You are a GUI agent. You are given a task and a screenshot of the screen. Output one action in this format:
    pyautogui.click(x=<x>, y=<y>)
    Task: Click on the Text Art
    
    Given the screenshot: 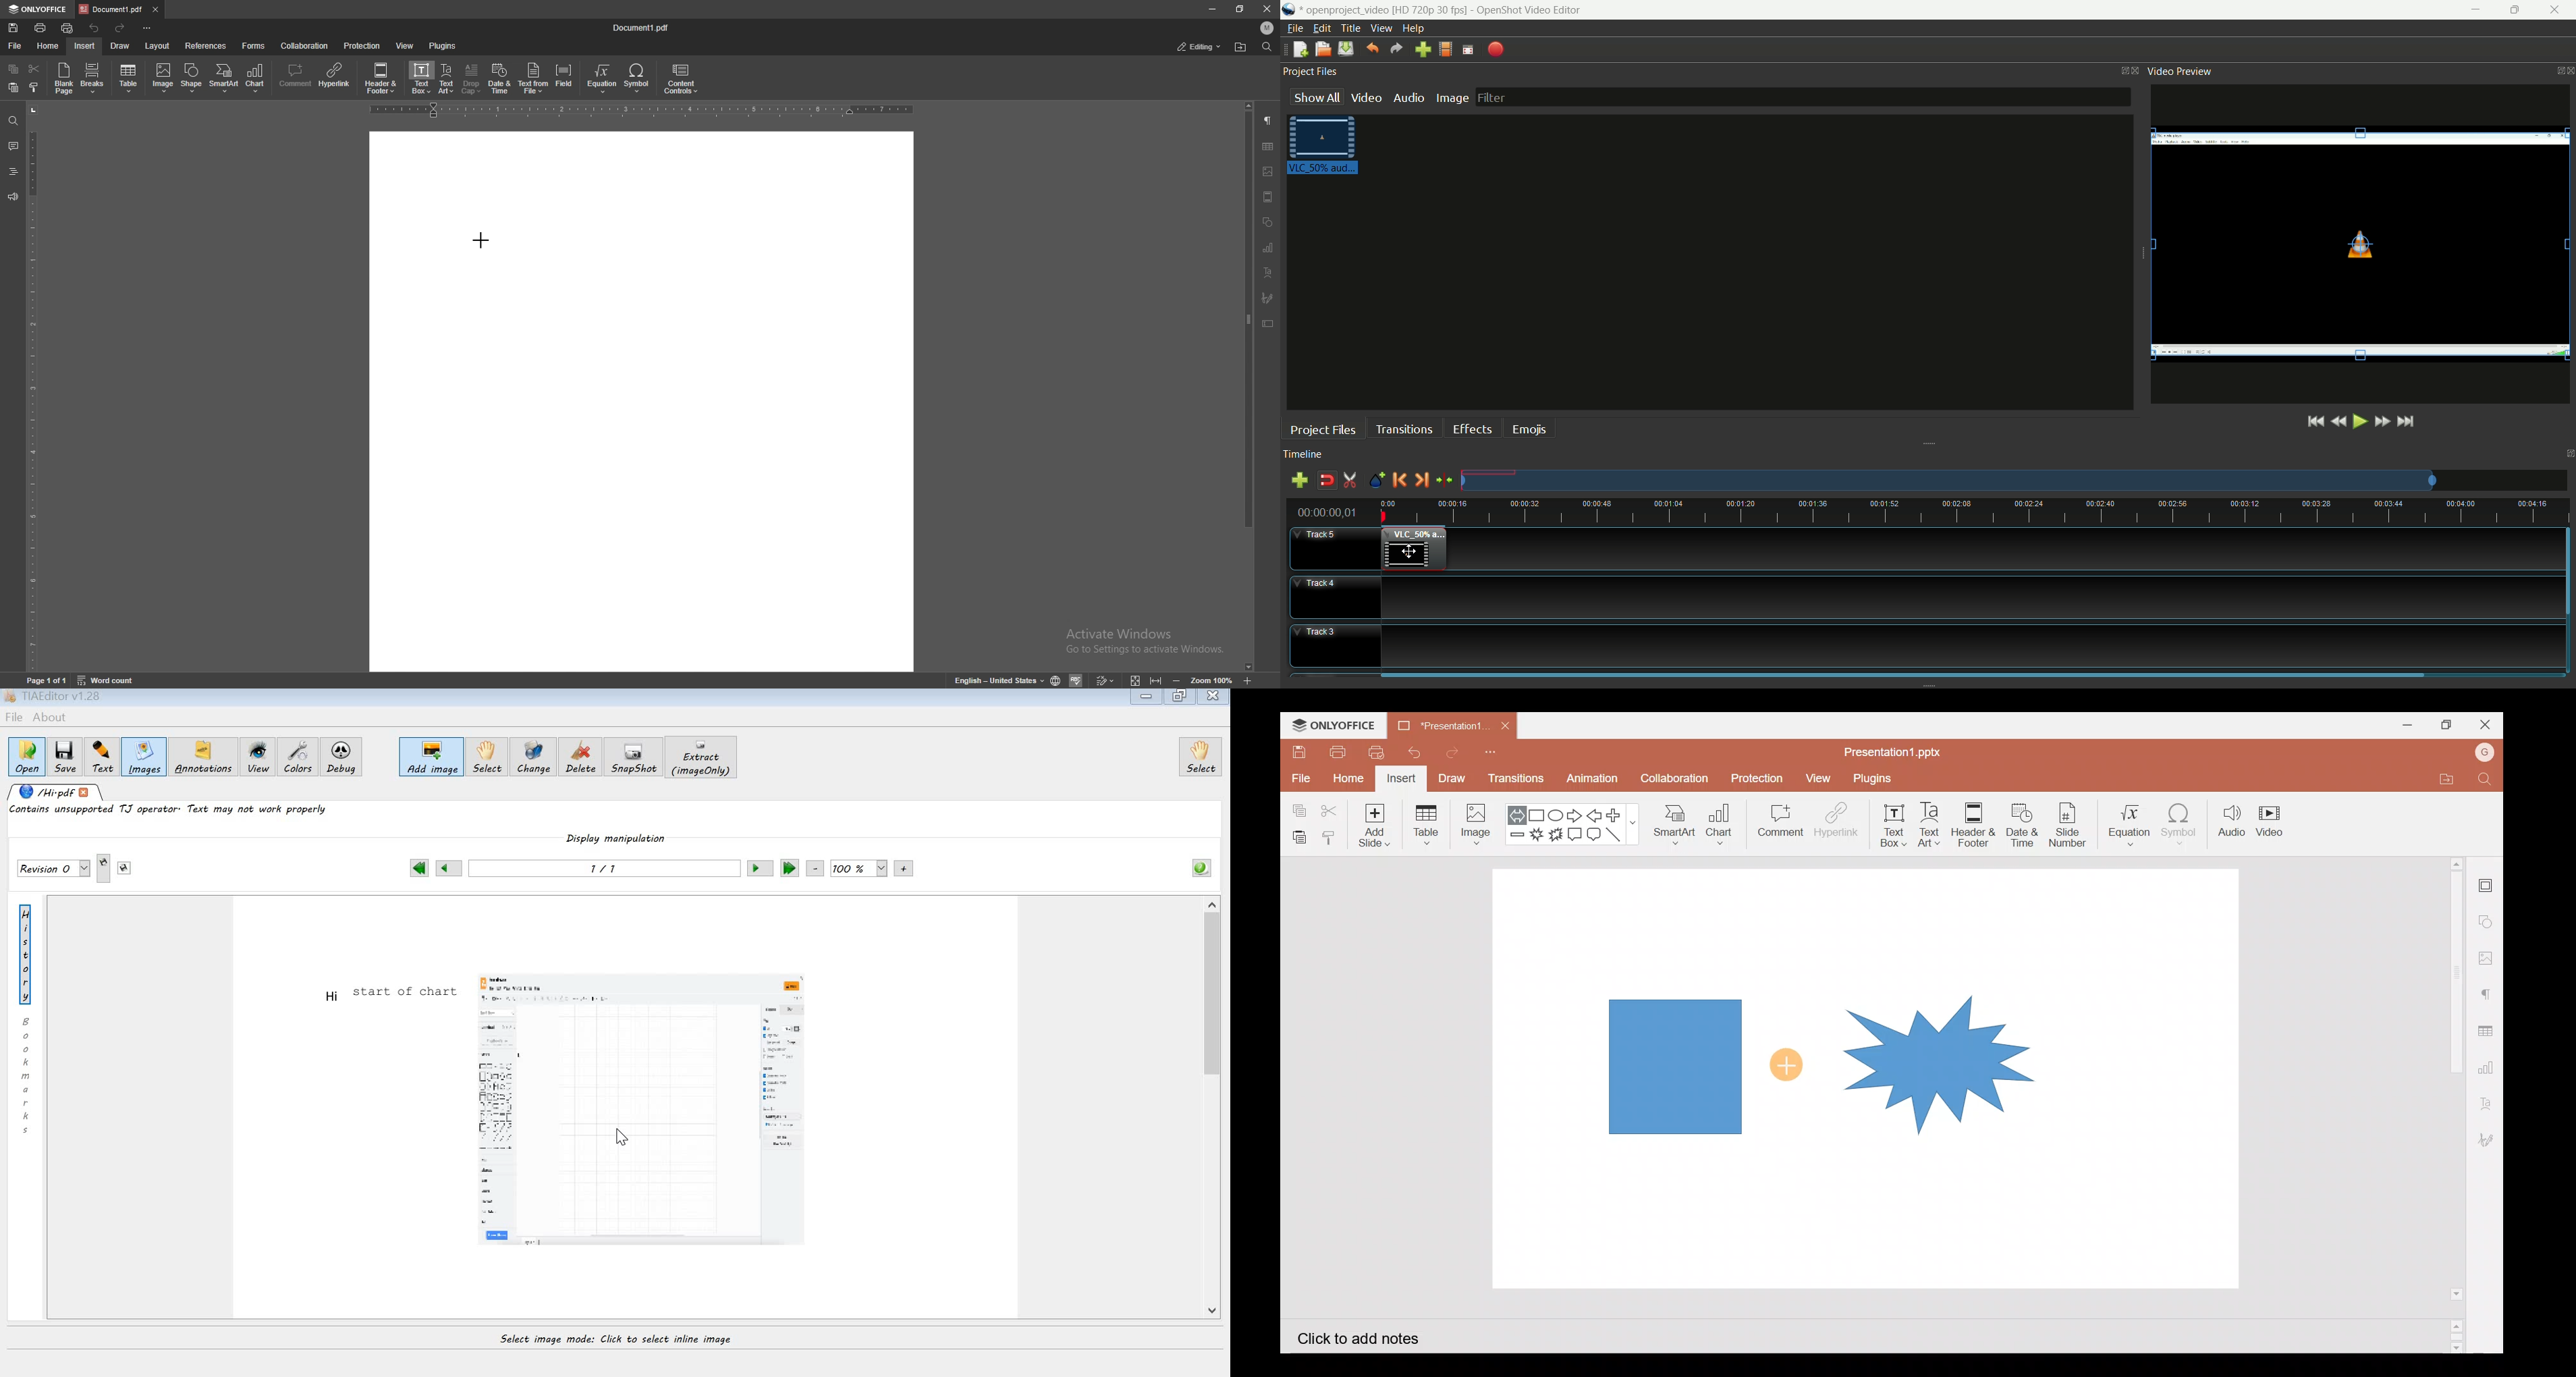 What is the action you would take?
    pyautogui.click(x=1932, y=825)
    